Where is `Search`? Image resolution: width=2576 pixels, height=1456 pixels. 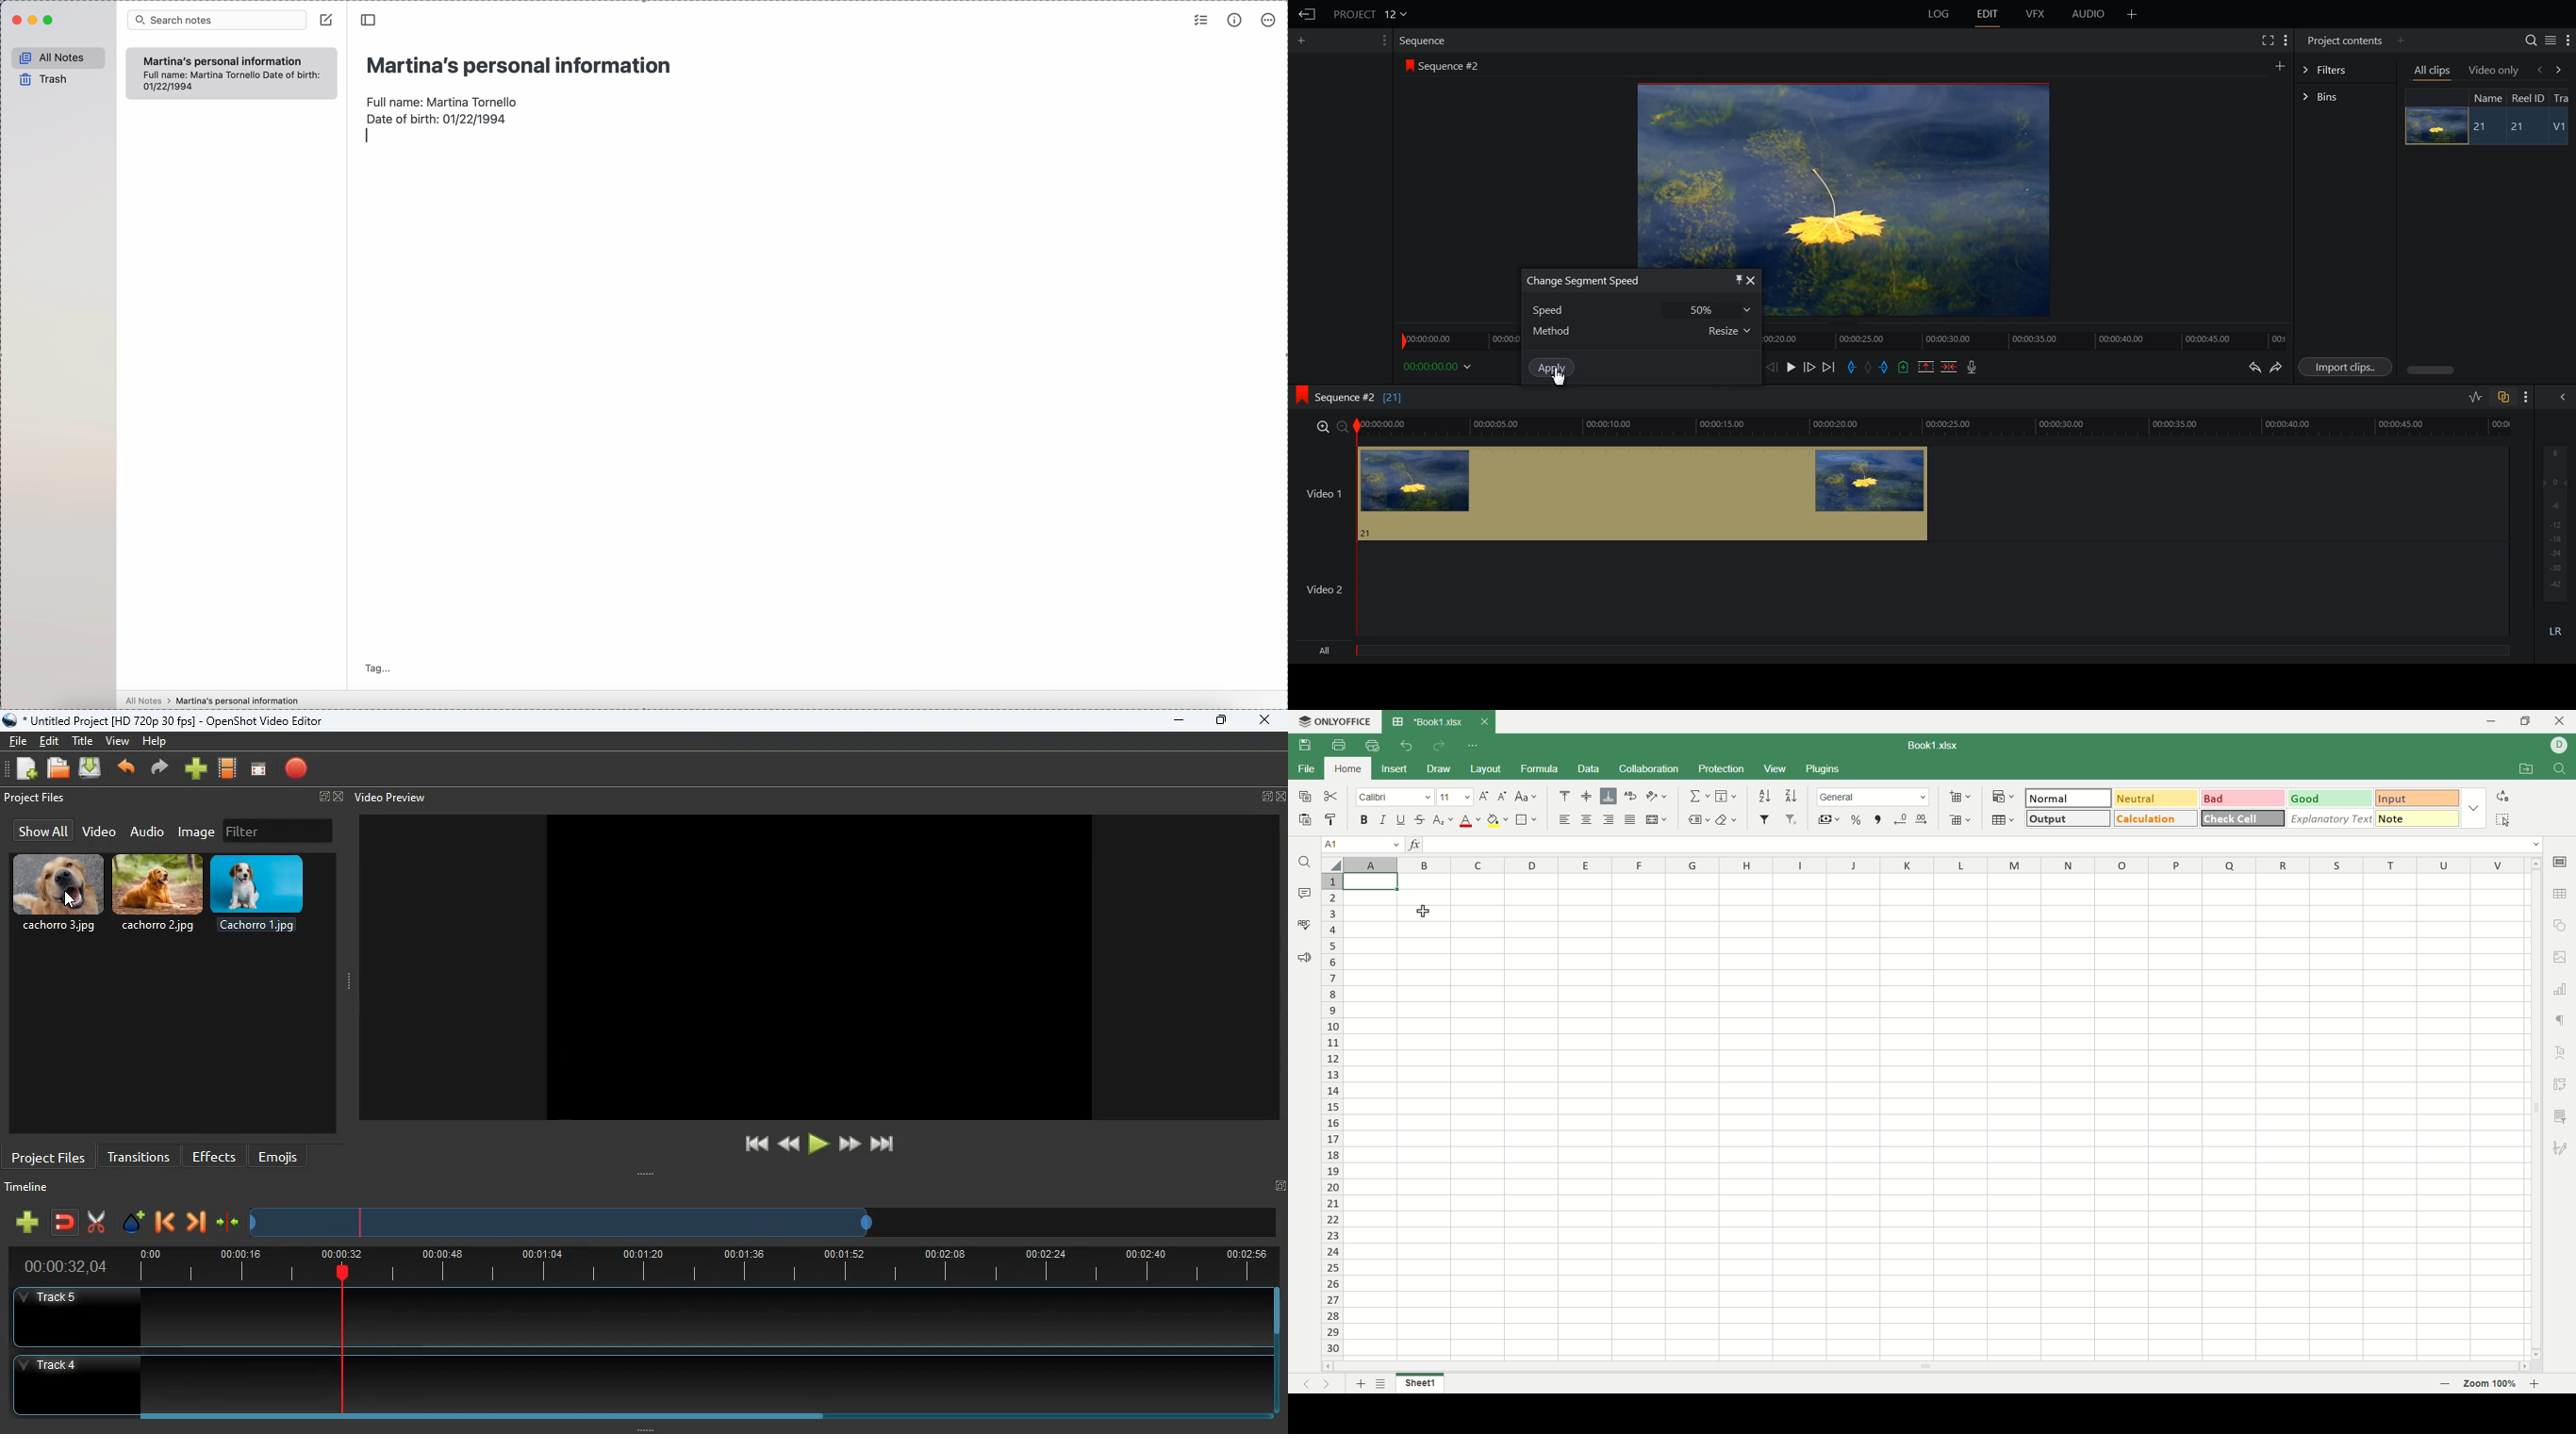 Search is located at coordinates (2530, 40).